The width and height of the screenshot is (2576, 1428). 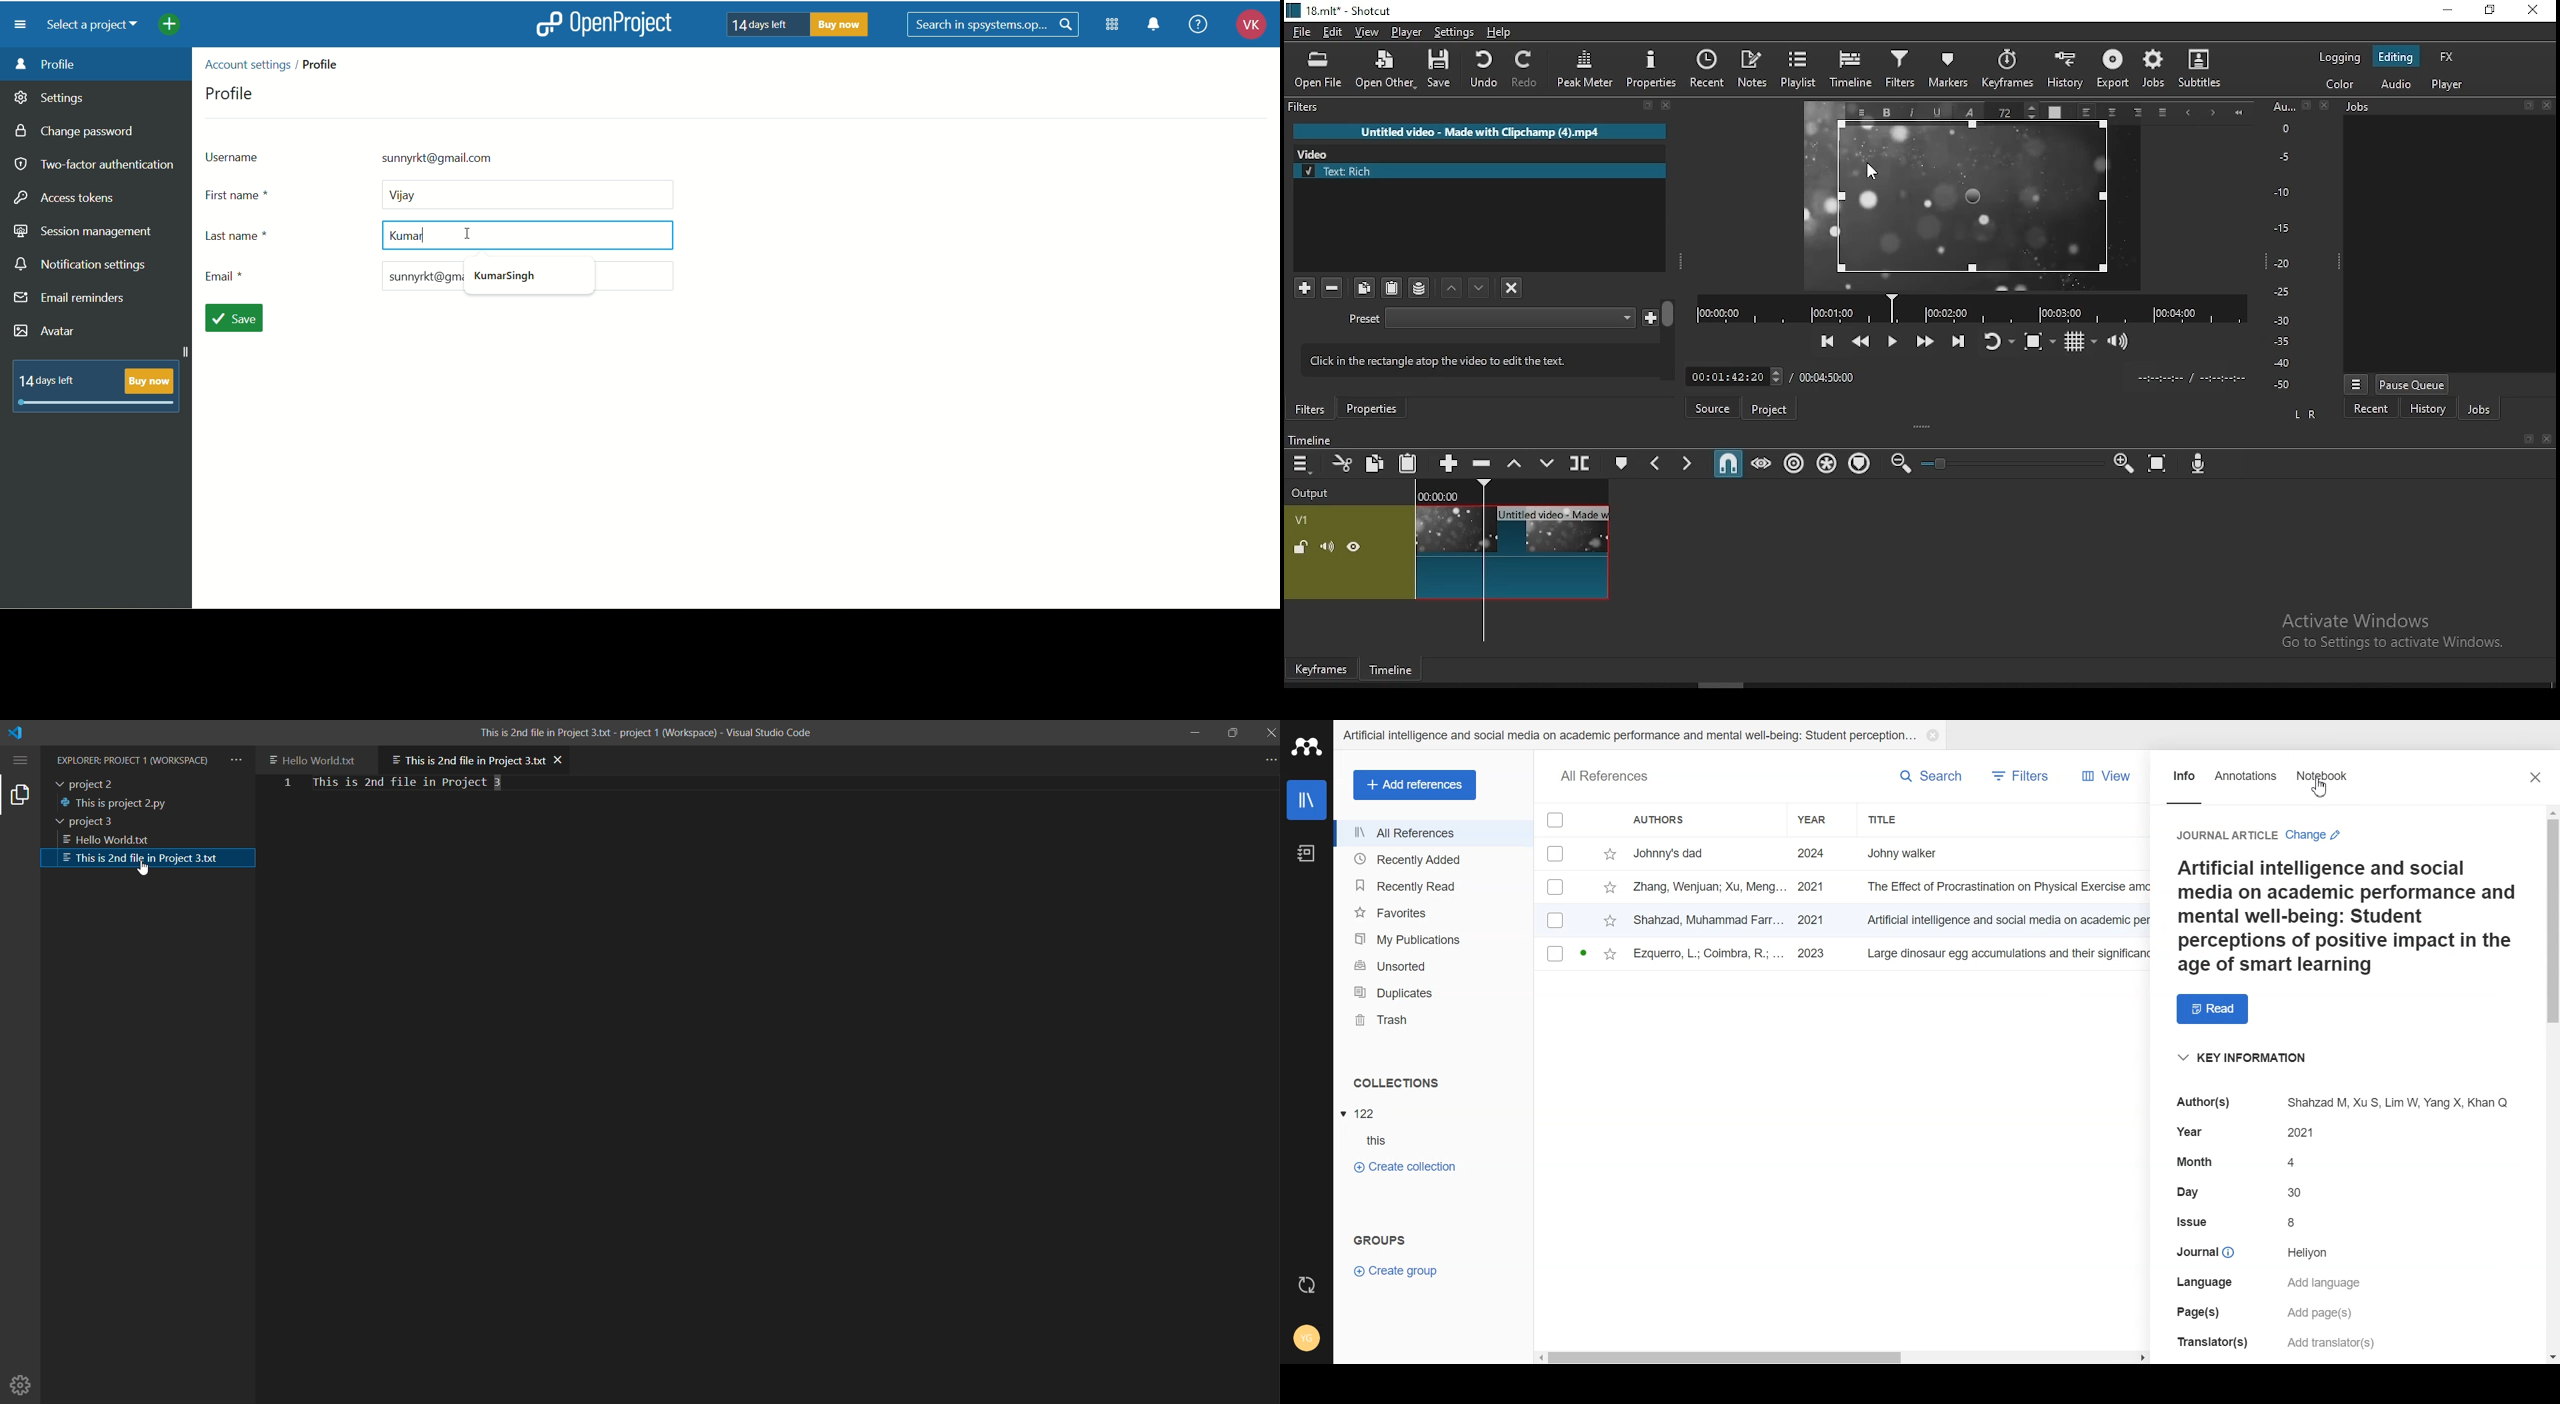 I want to click on 2021, so click(x=1811, y=887).